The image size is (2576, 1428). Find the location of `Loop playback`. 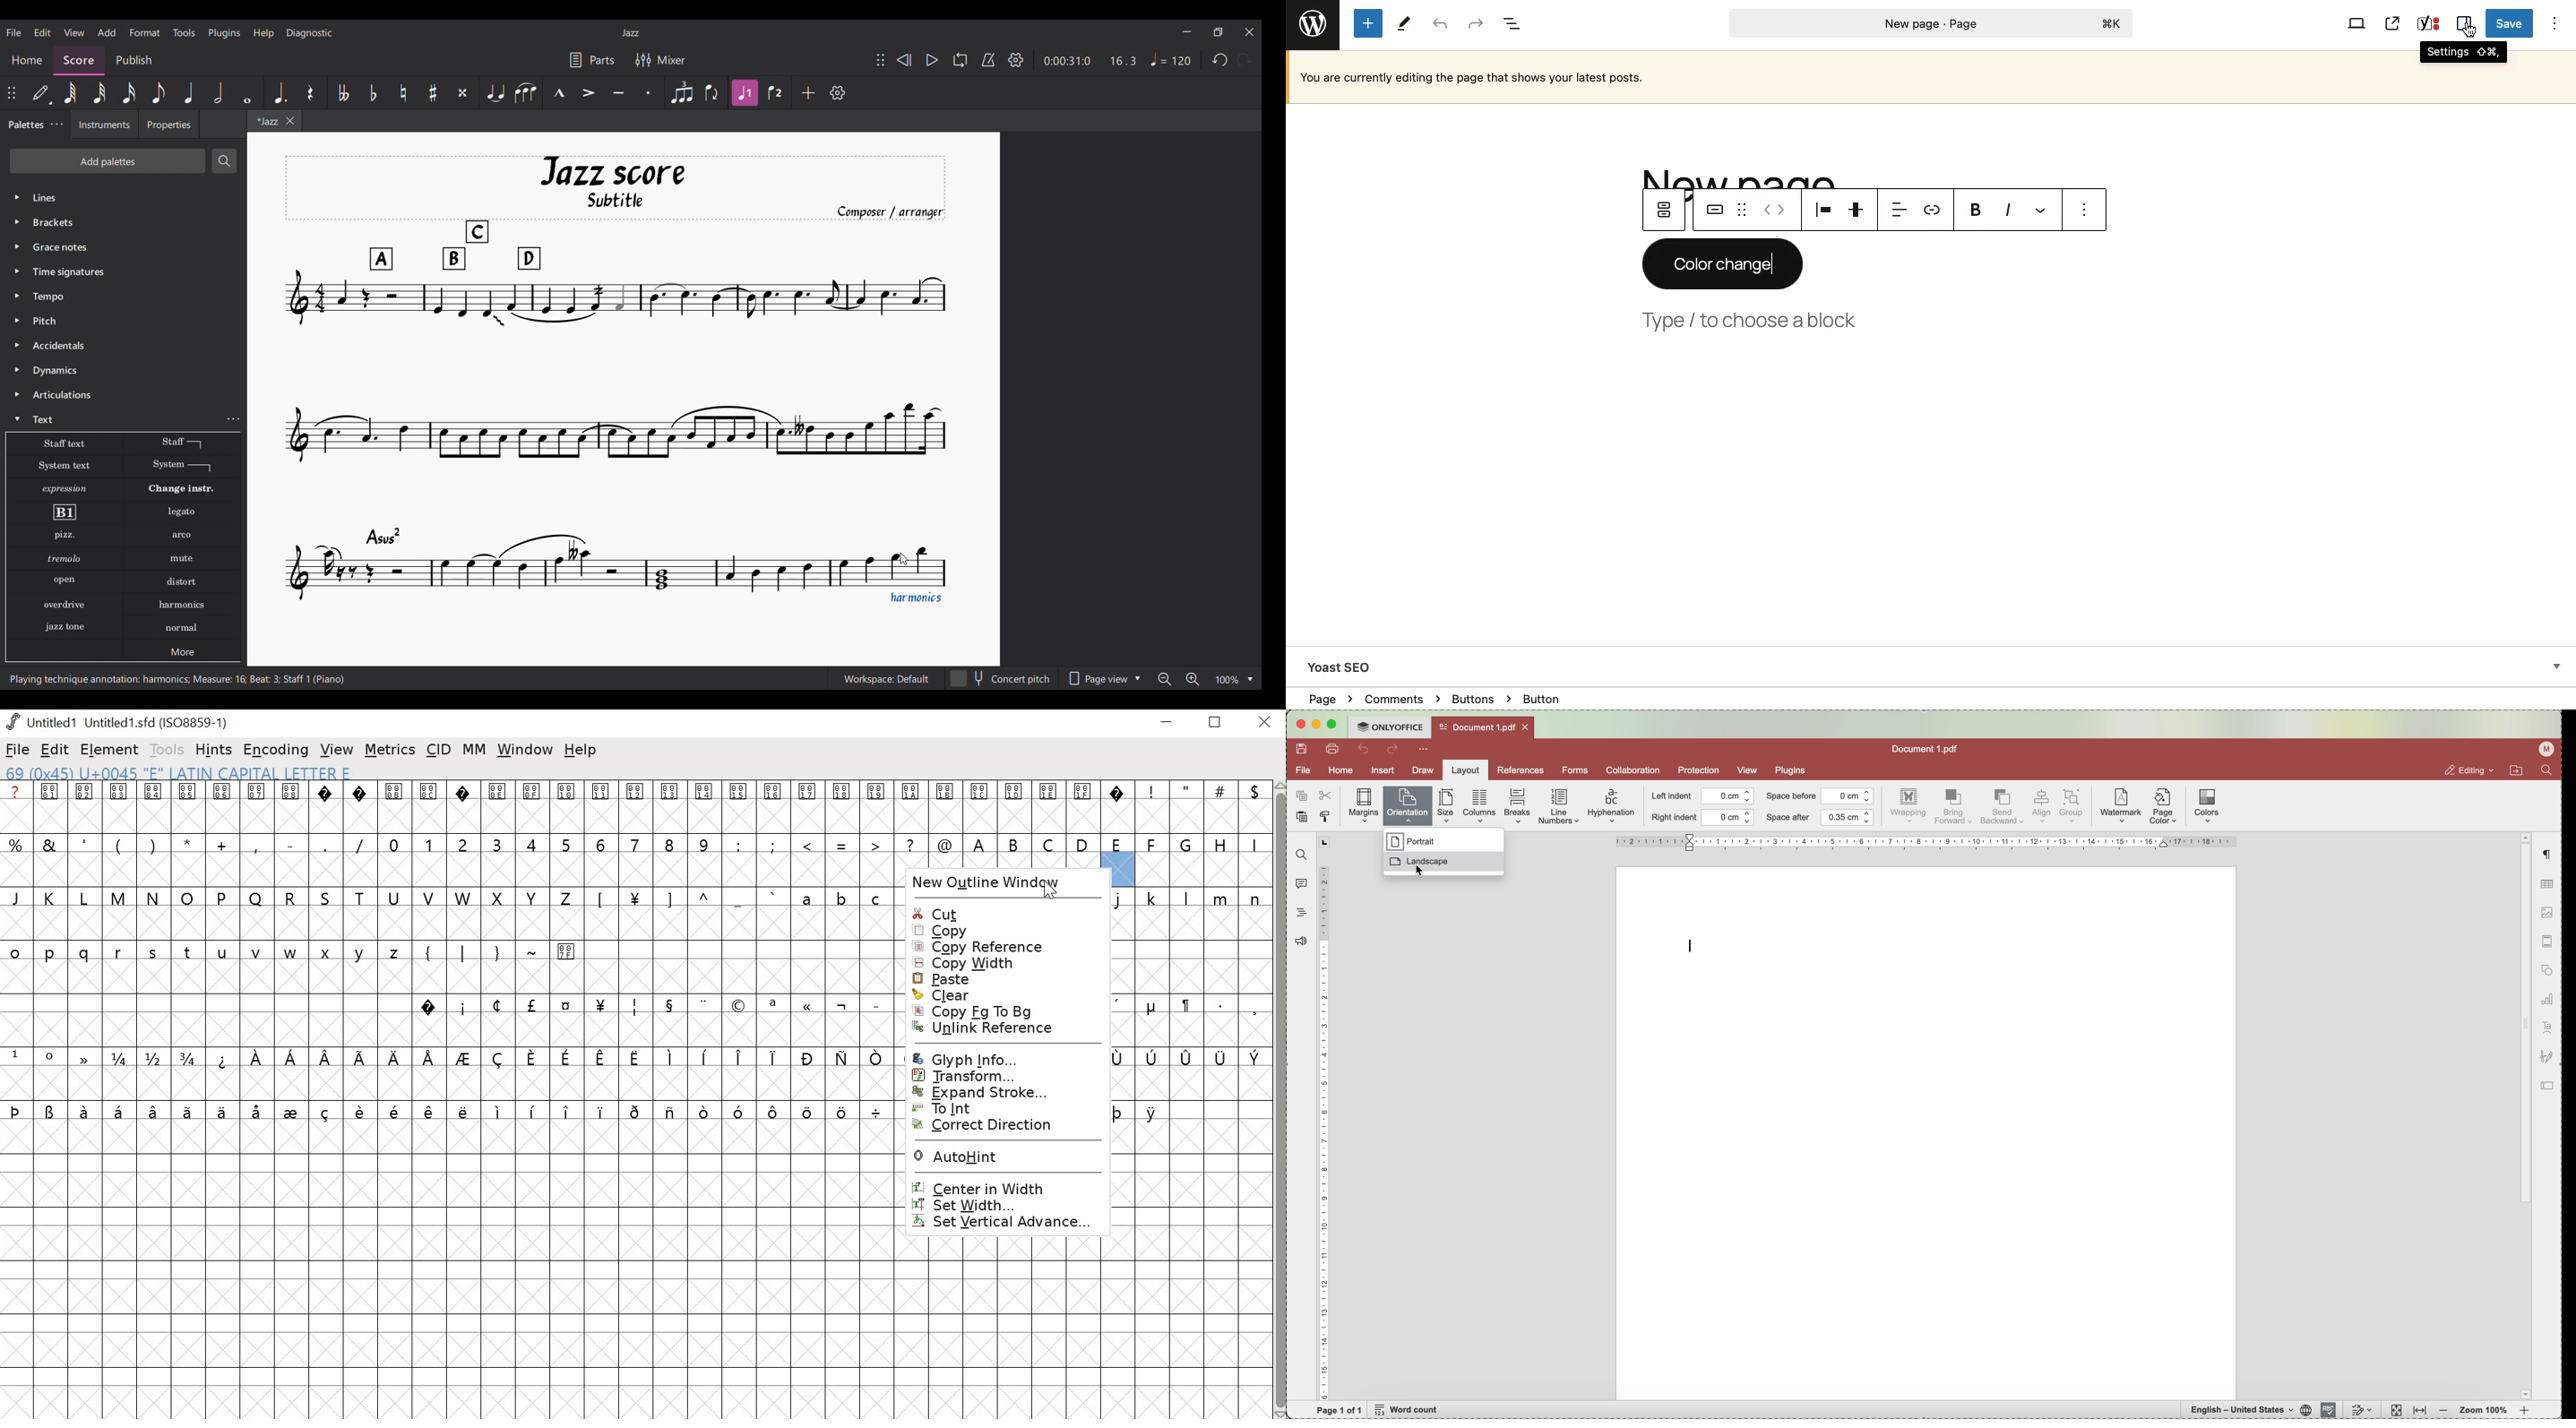

Loop playback is located at coordinates (961, 60).